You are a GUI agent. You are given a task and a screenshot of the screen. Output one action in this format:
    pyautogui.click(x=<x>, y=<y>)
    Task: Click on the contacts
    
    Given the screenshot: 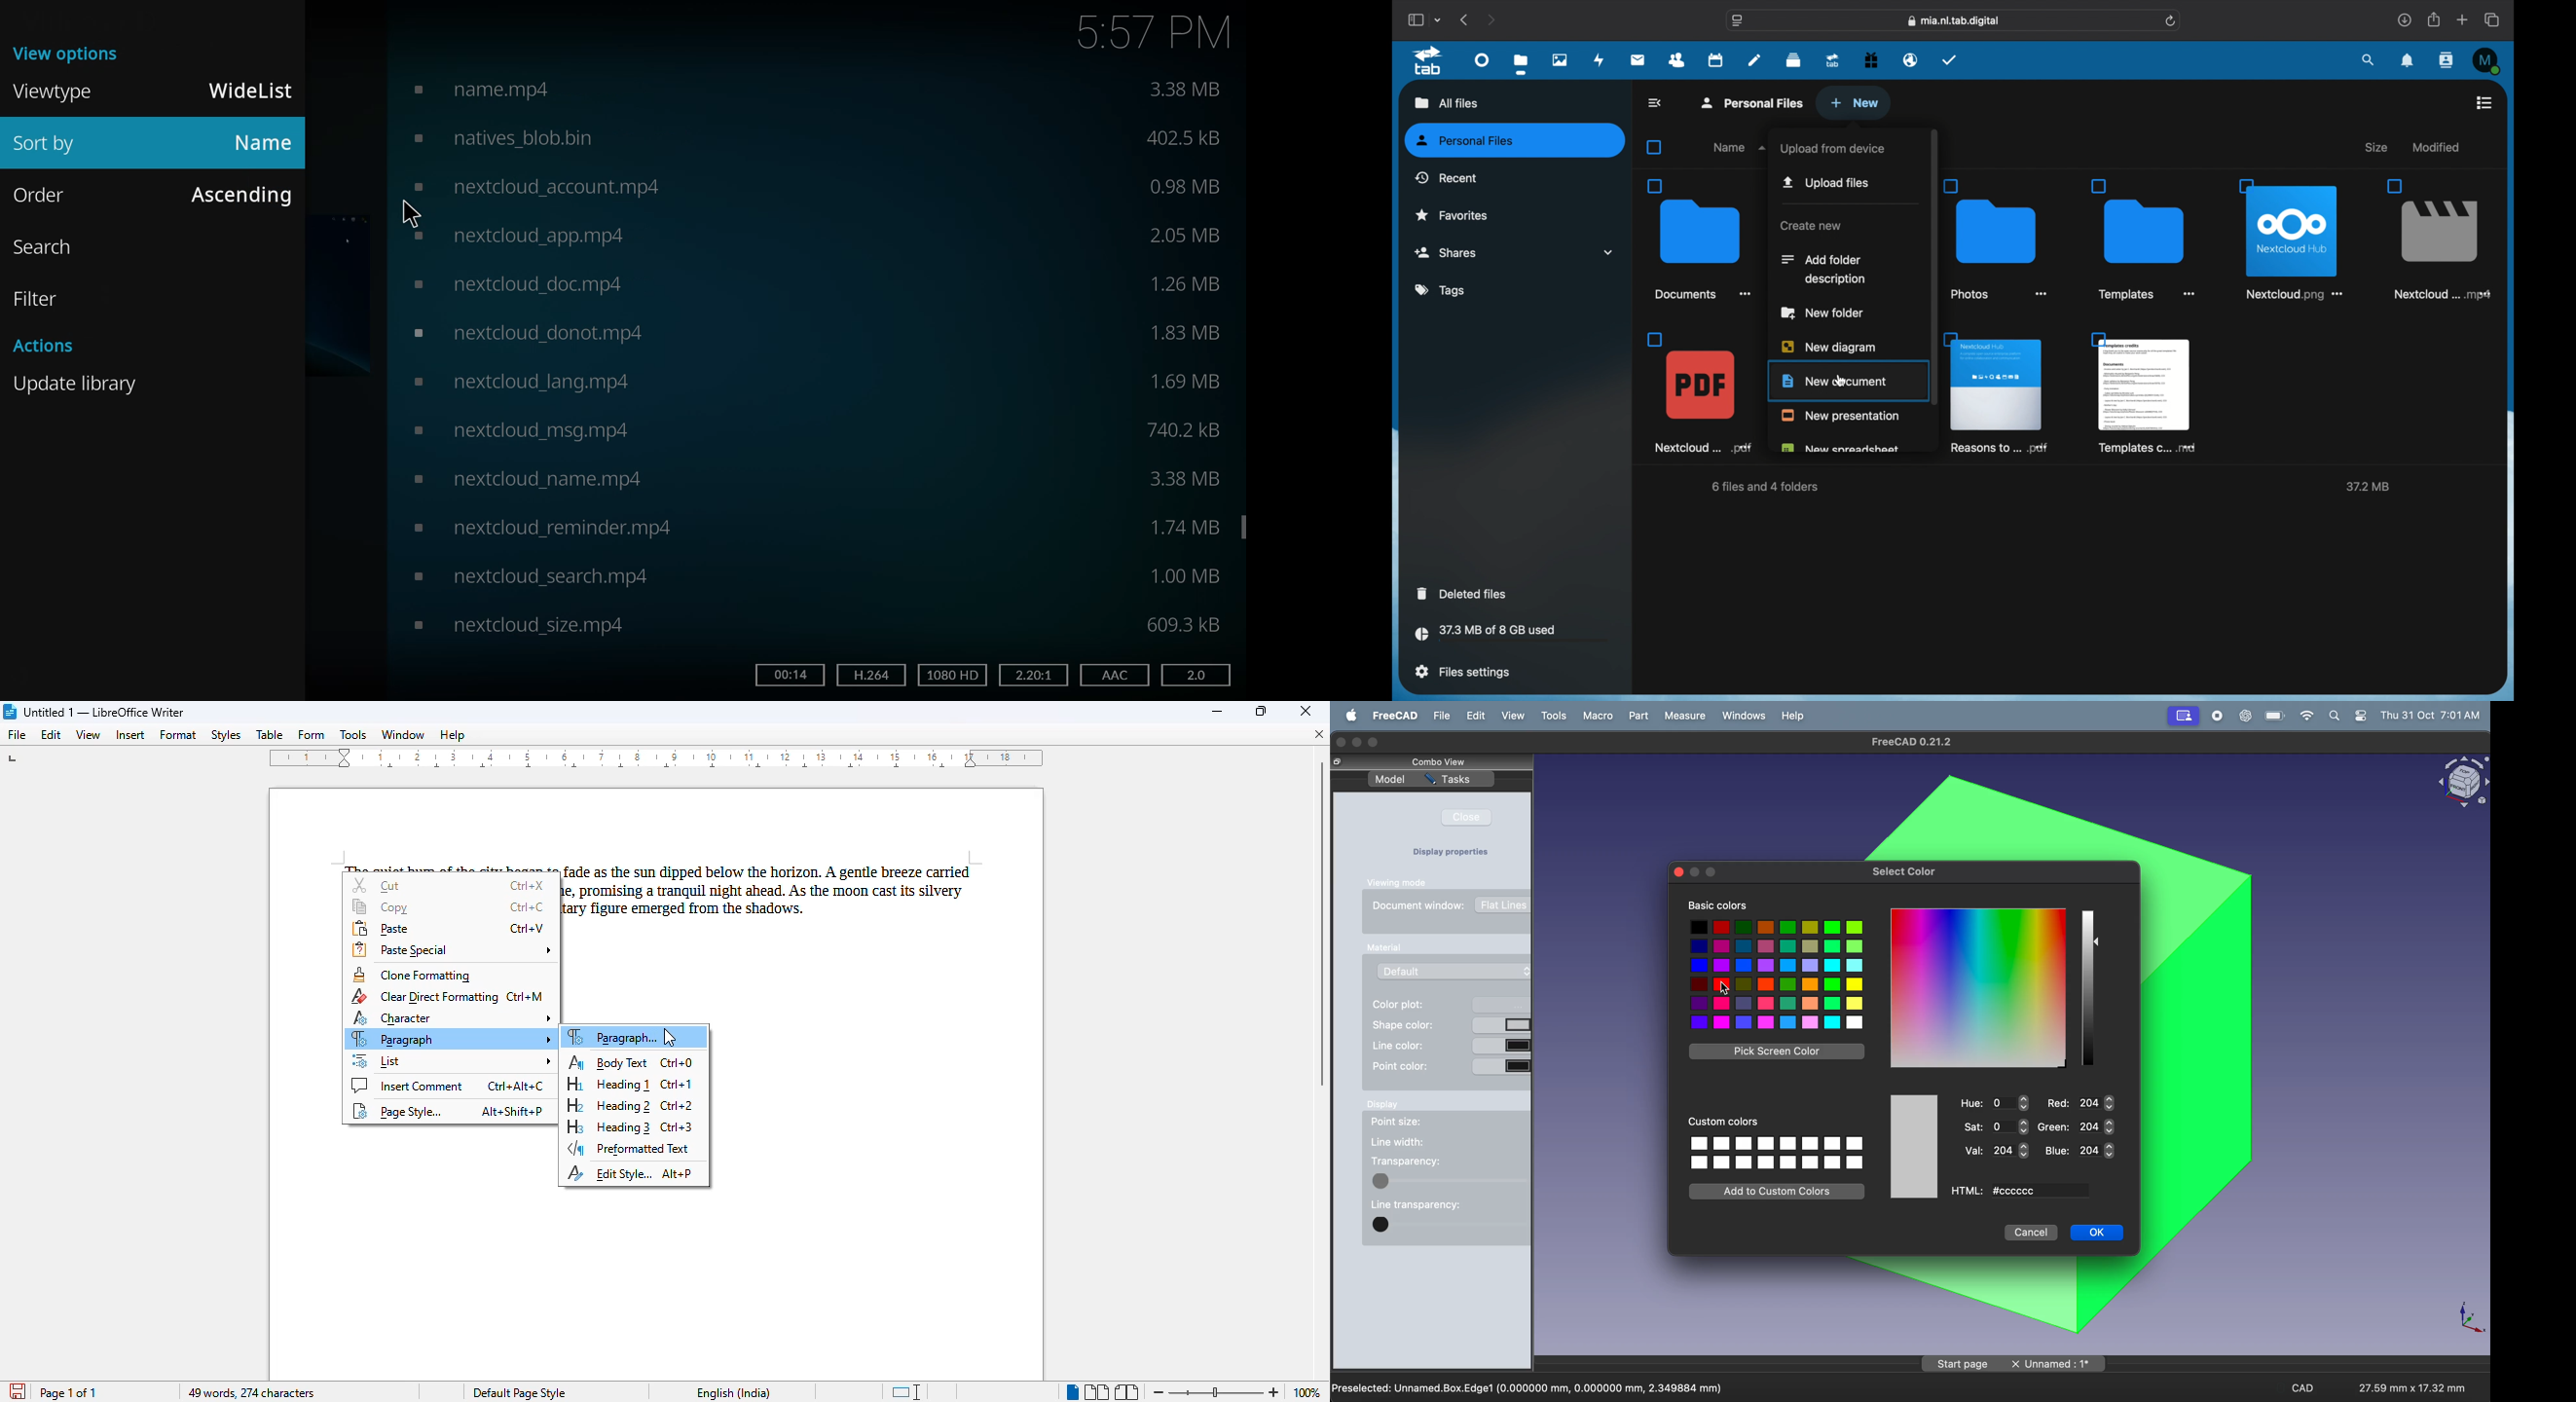 What is the action you would take?
    pyautogui.click(x=2447, y=60)
    